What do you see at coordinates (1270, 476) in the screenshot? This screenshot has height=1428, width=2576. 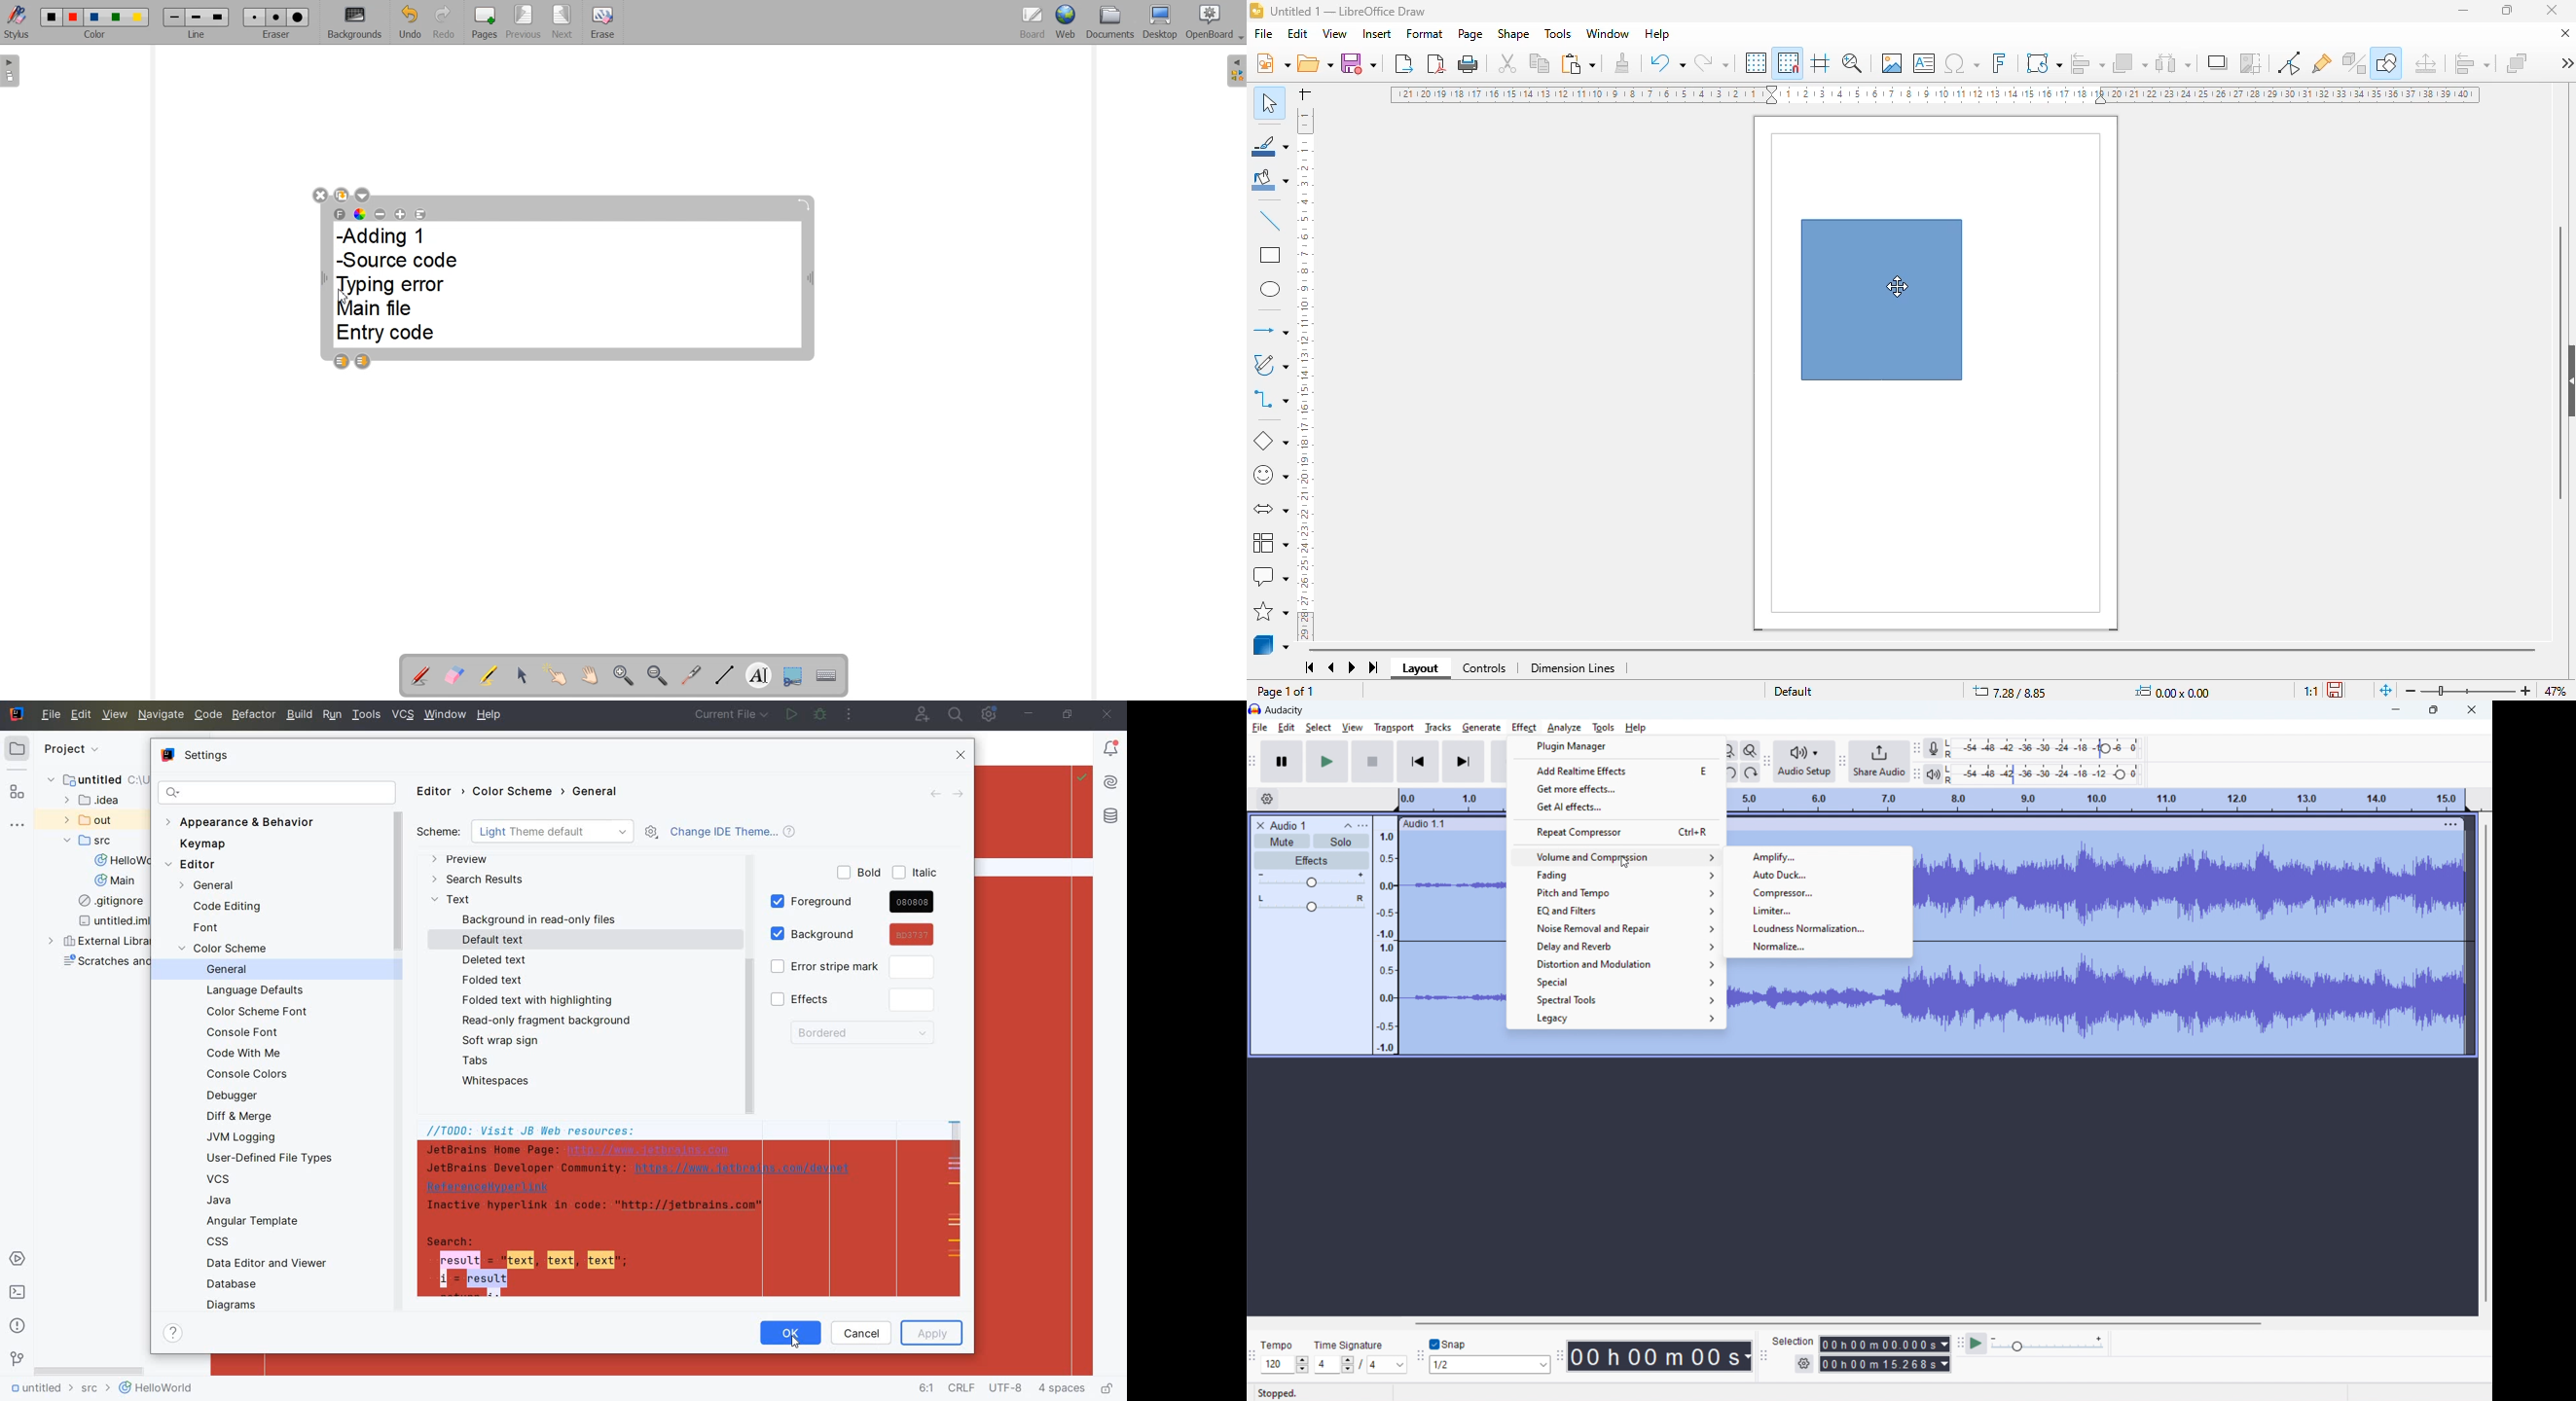 I see `symbol shapes` at bounding box center [1270, 476].